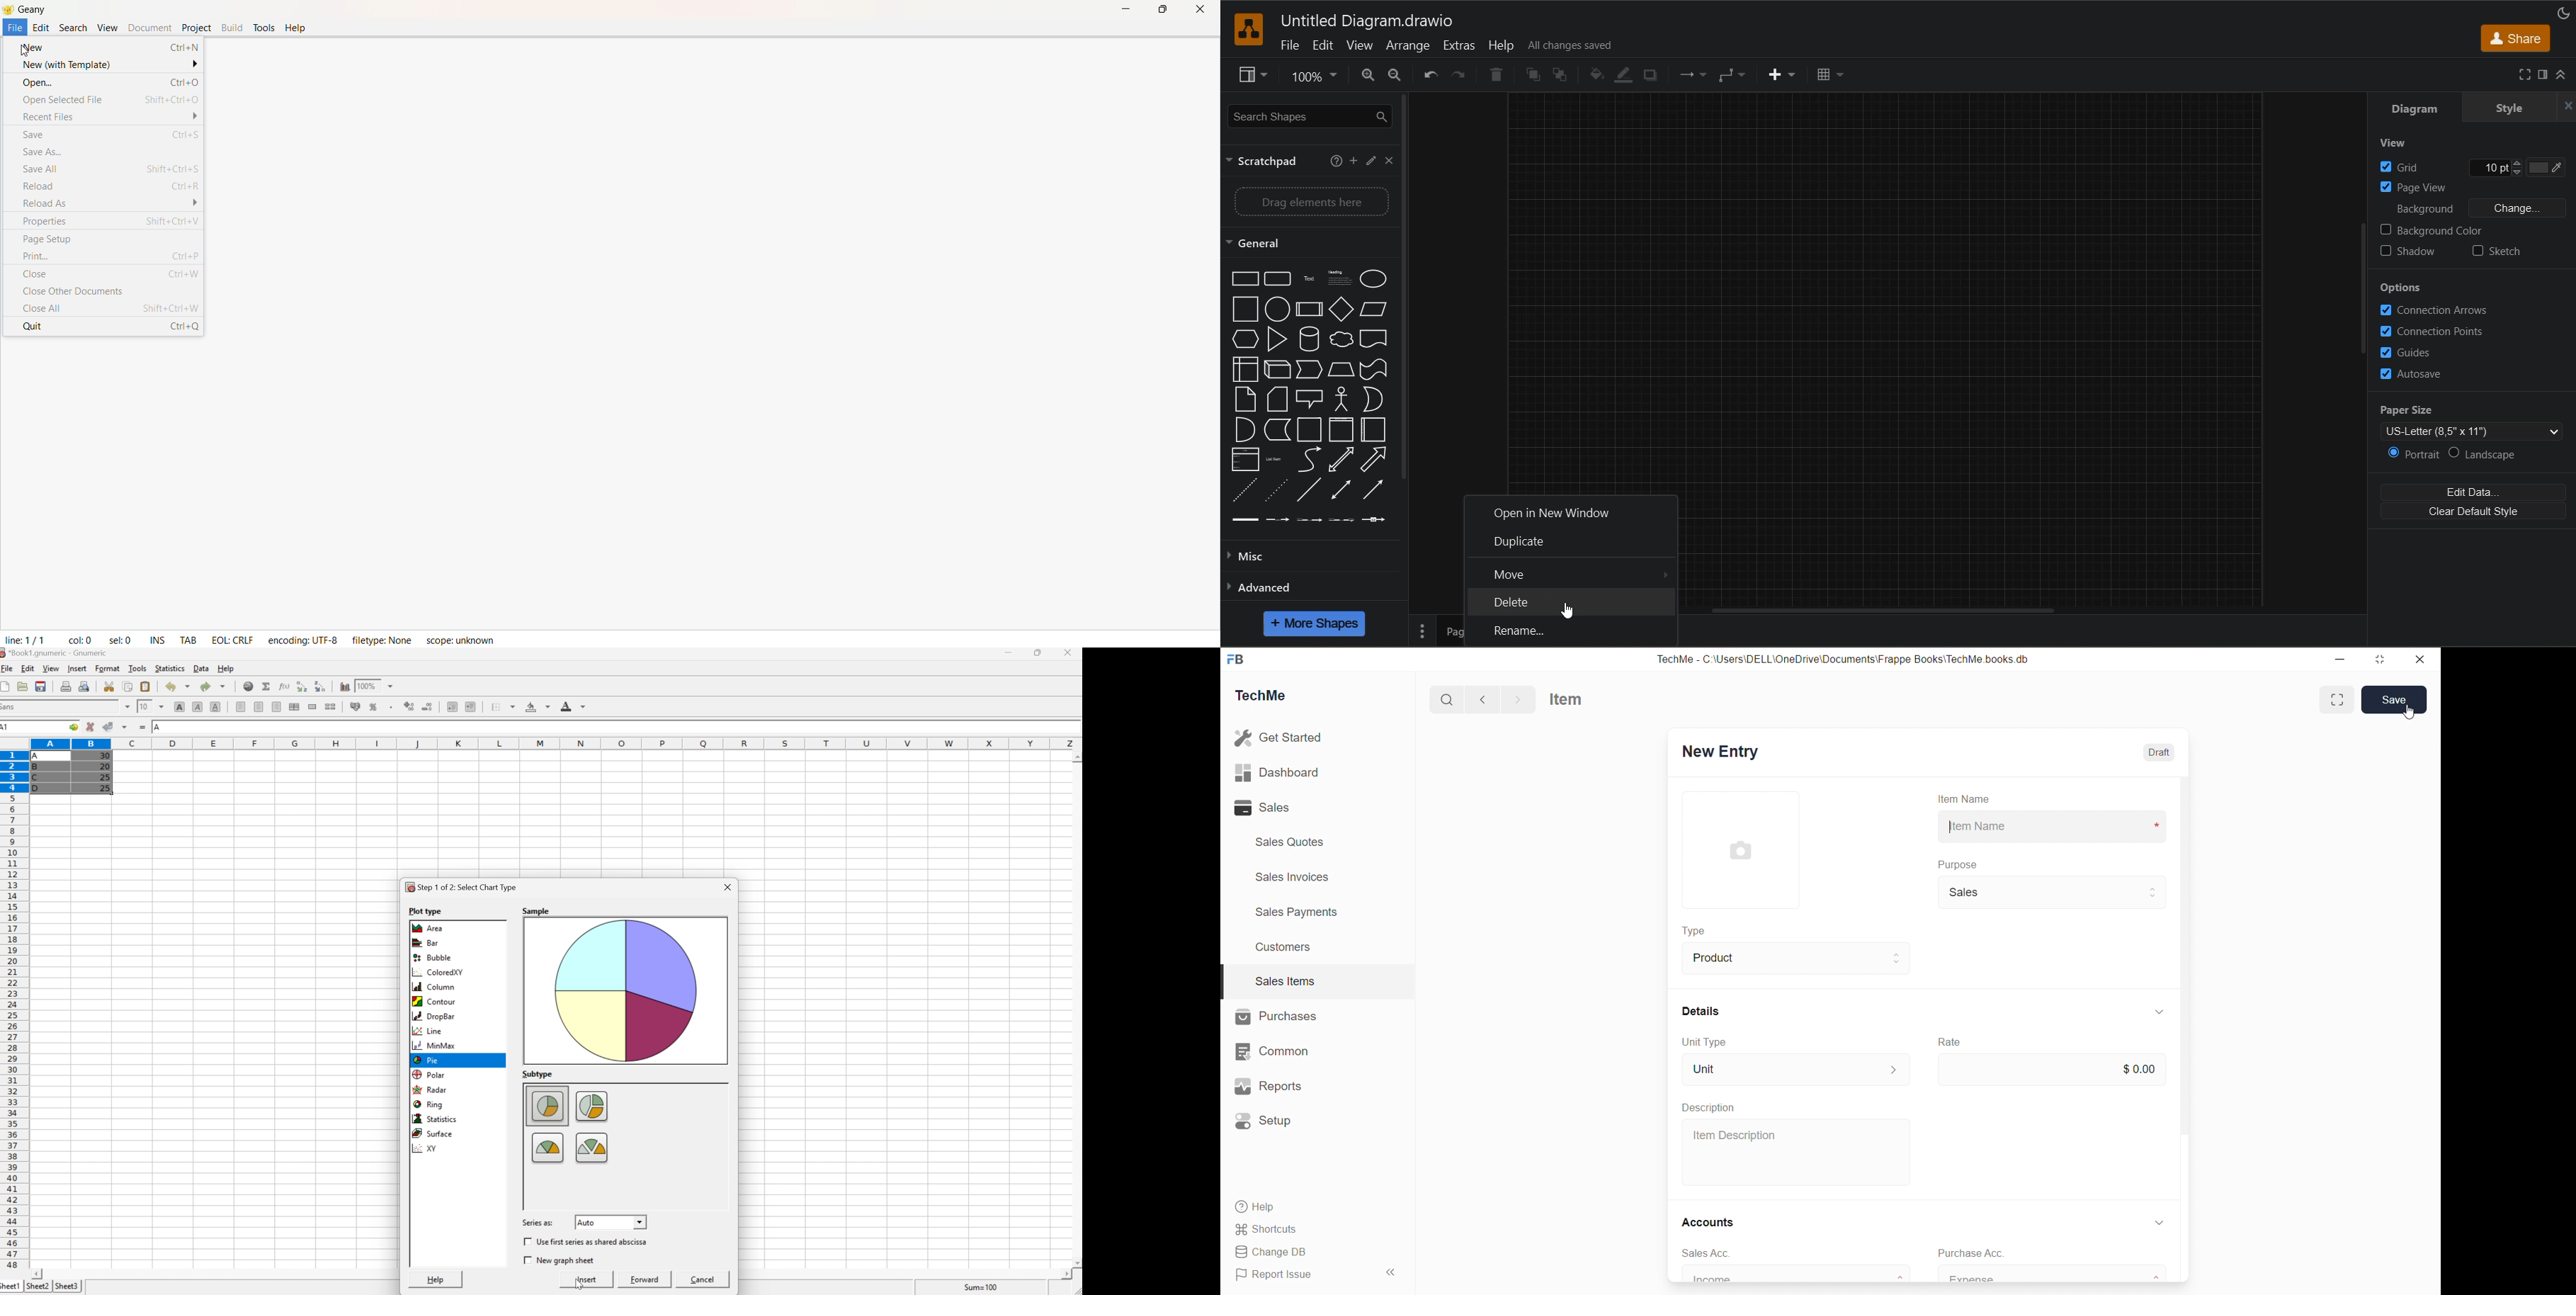 This screenshot has width=2576, height=1316. What do you see at coordinates (1257, 1207) in the screenshot?
I see `Help` at bounding box center [1257, 1207].